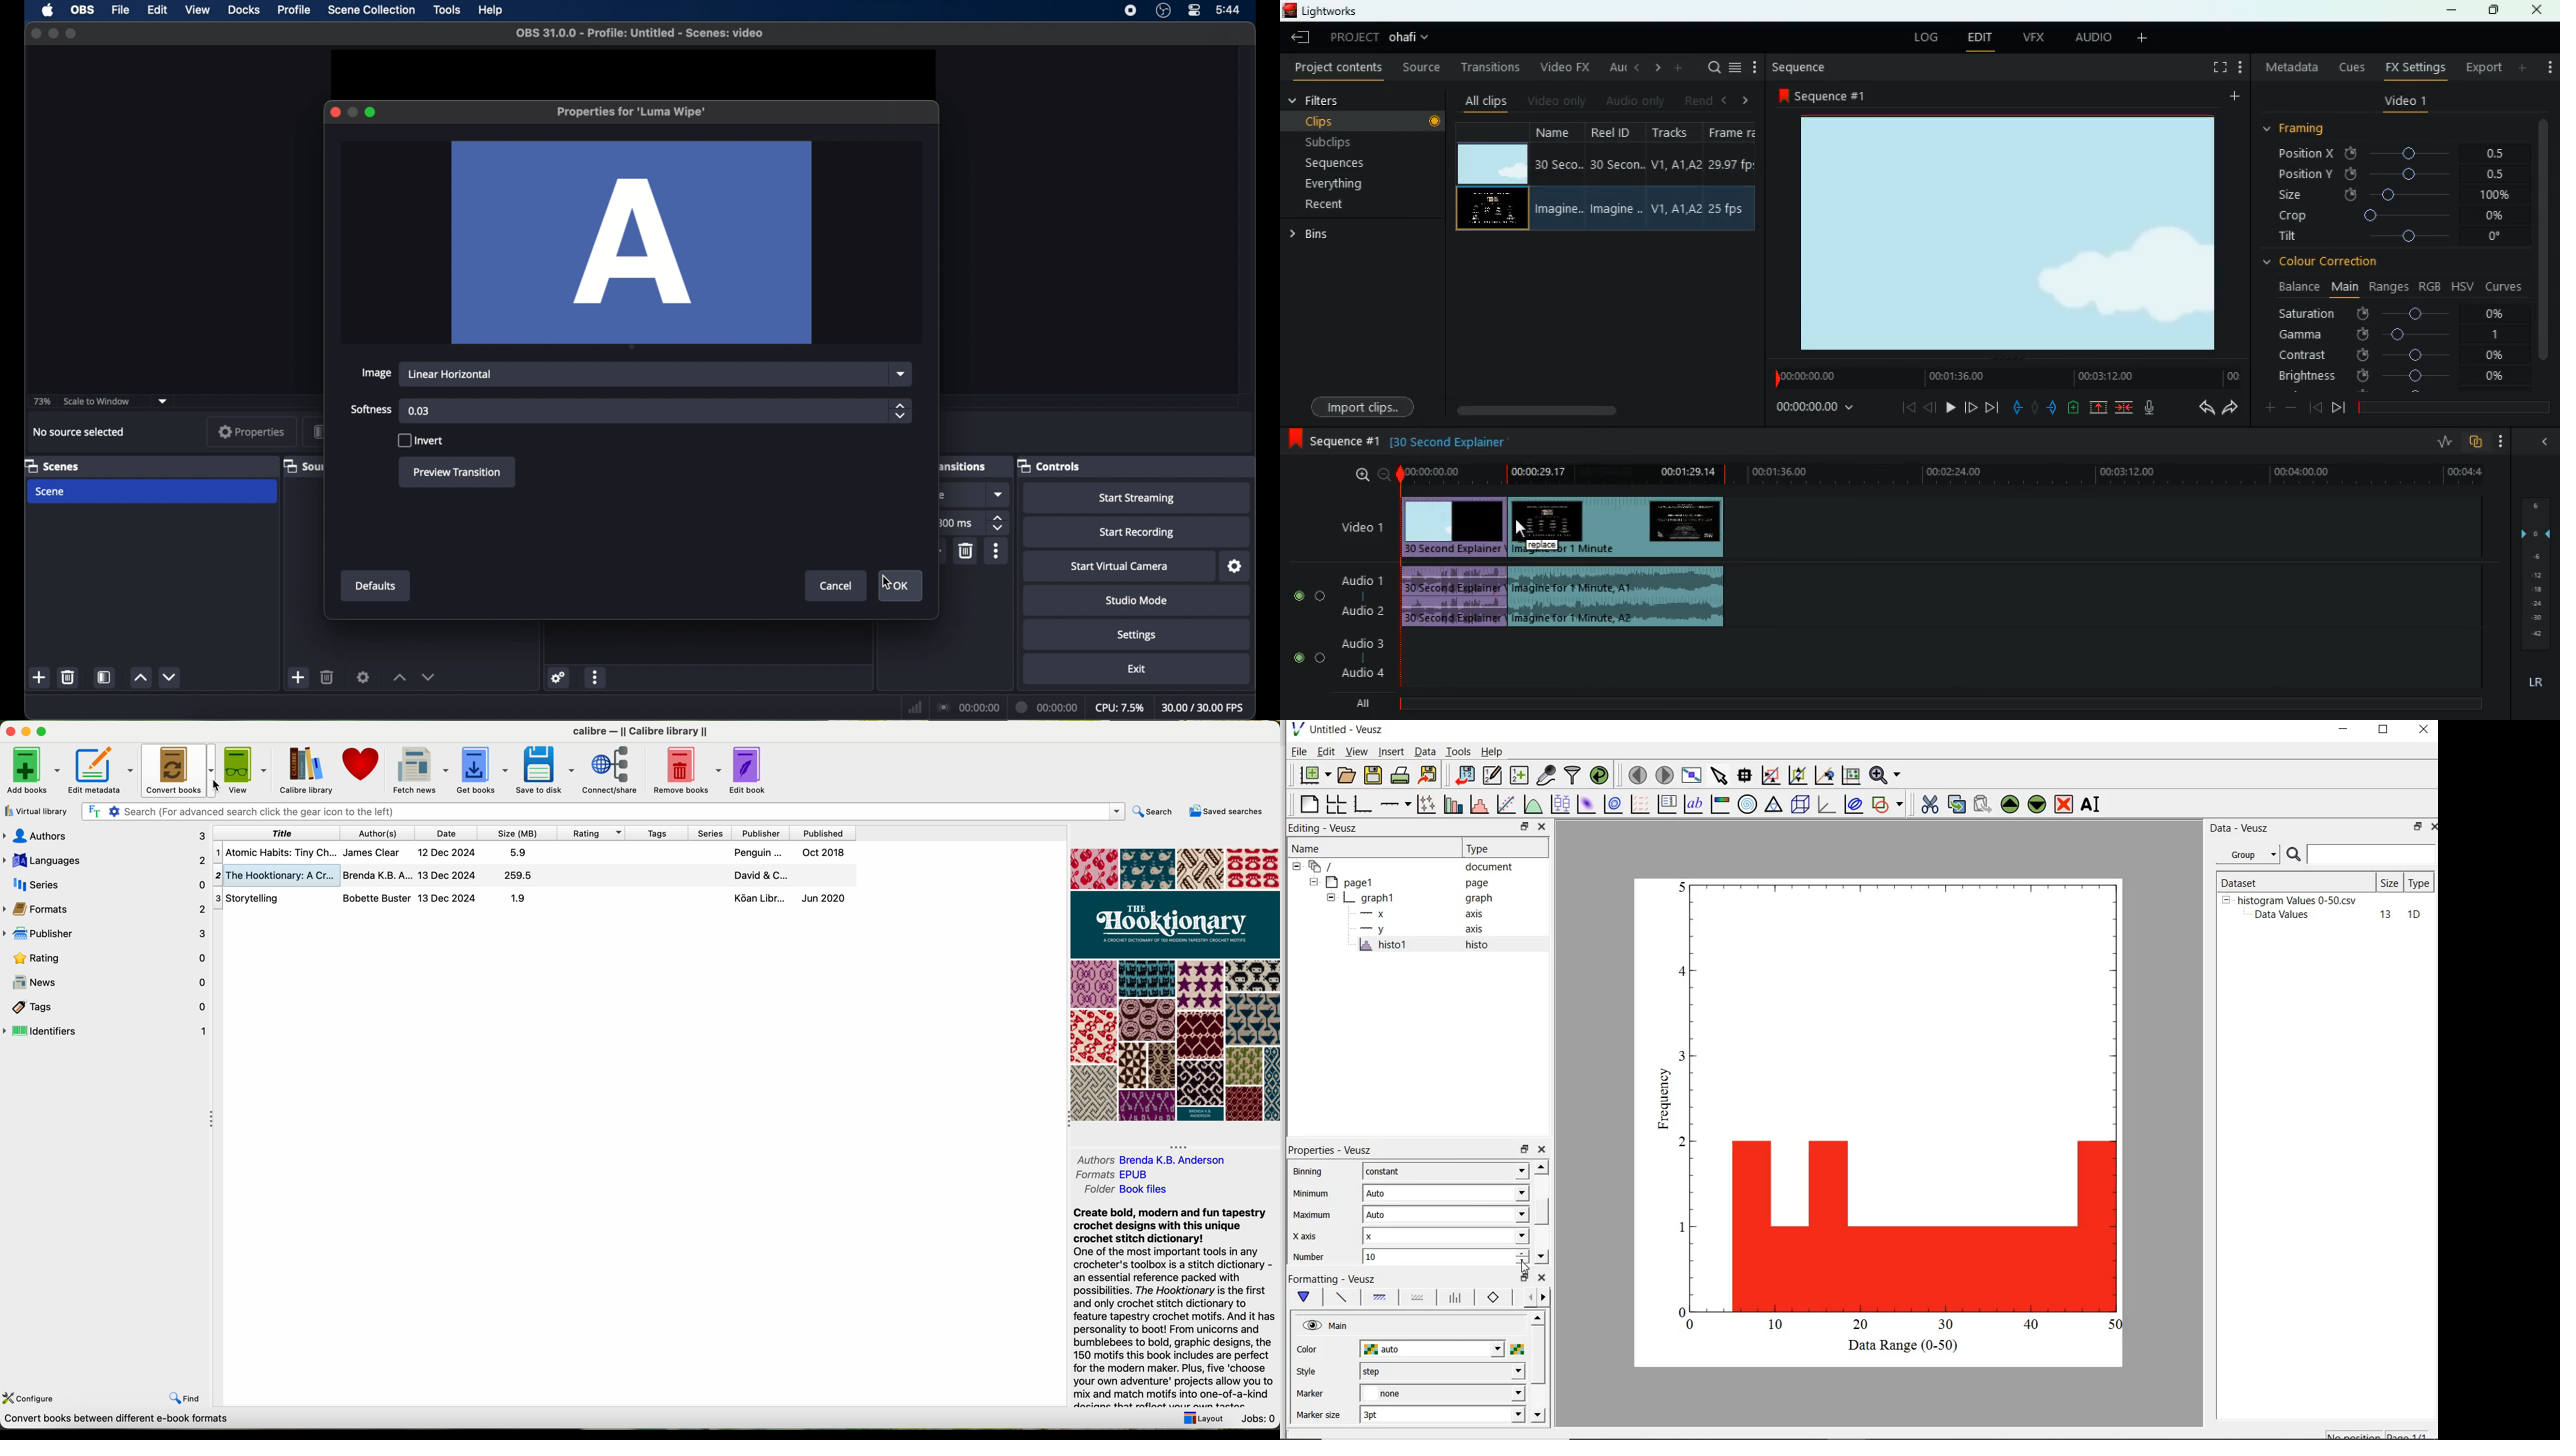 The image size is (2576, 1456). What do you see at coordinates (1129, 11) in the screenshot?
I see `screen recorder icon` at bounding box center [1129, 11].